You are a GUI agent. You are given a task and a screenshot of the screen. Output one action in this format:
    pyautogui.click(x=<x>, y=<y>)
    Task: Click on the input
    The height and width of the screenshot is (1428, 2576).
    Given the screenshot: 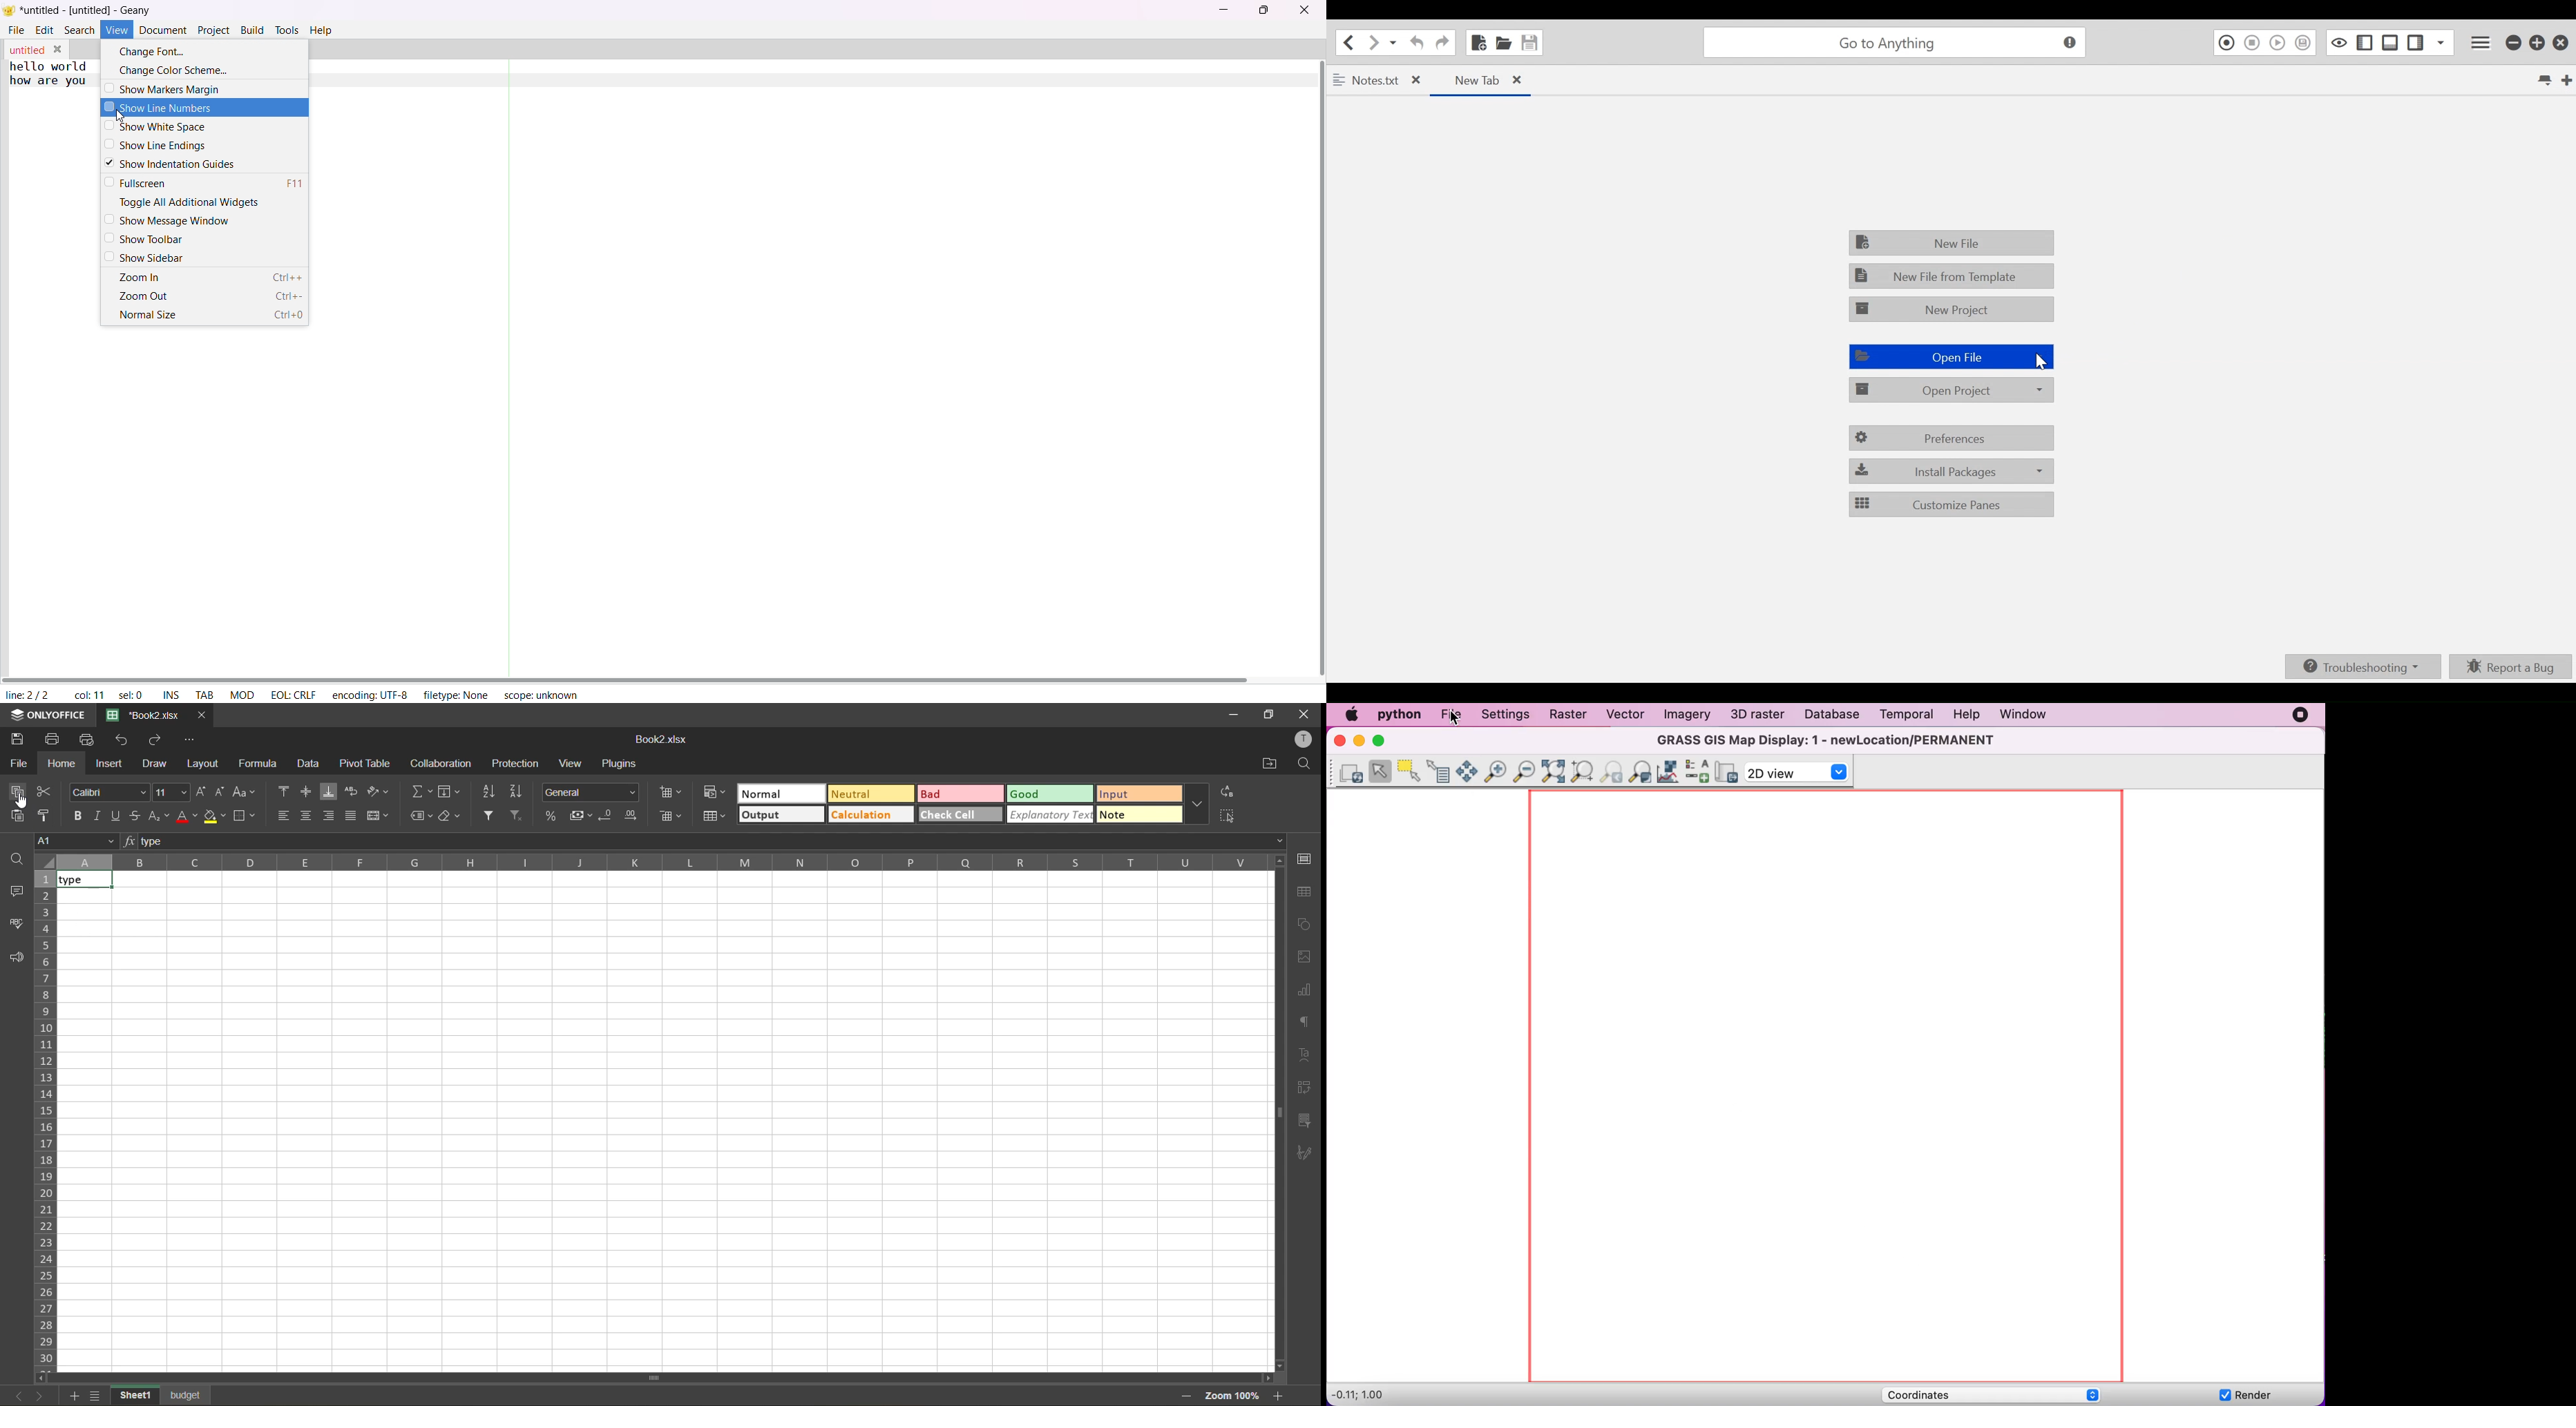 What is the action you would take?
    pyautogui.click(x=1139, y=793)
    